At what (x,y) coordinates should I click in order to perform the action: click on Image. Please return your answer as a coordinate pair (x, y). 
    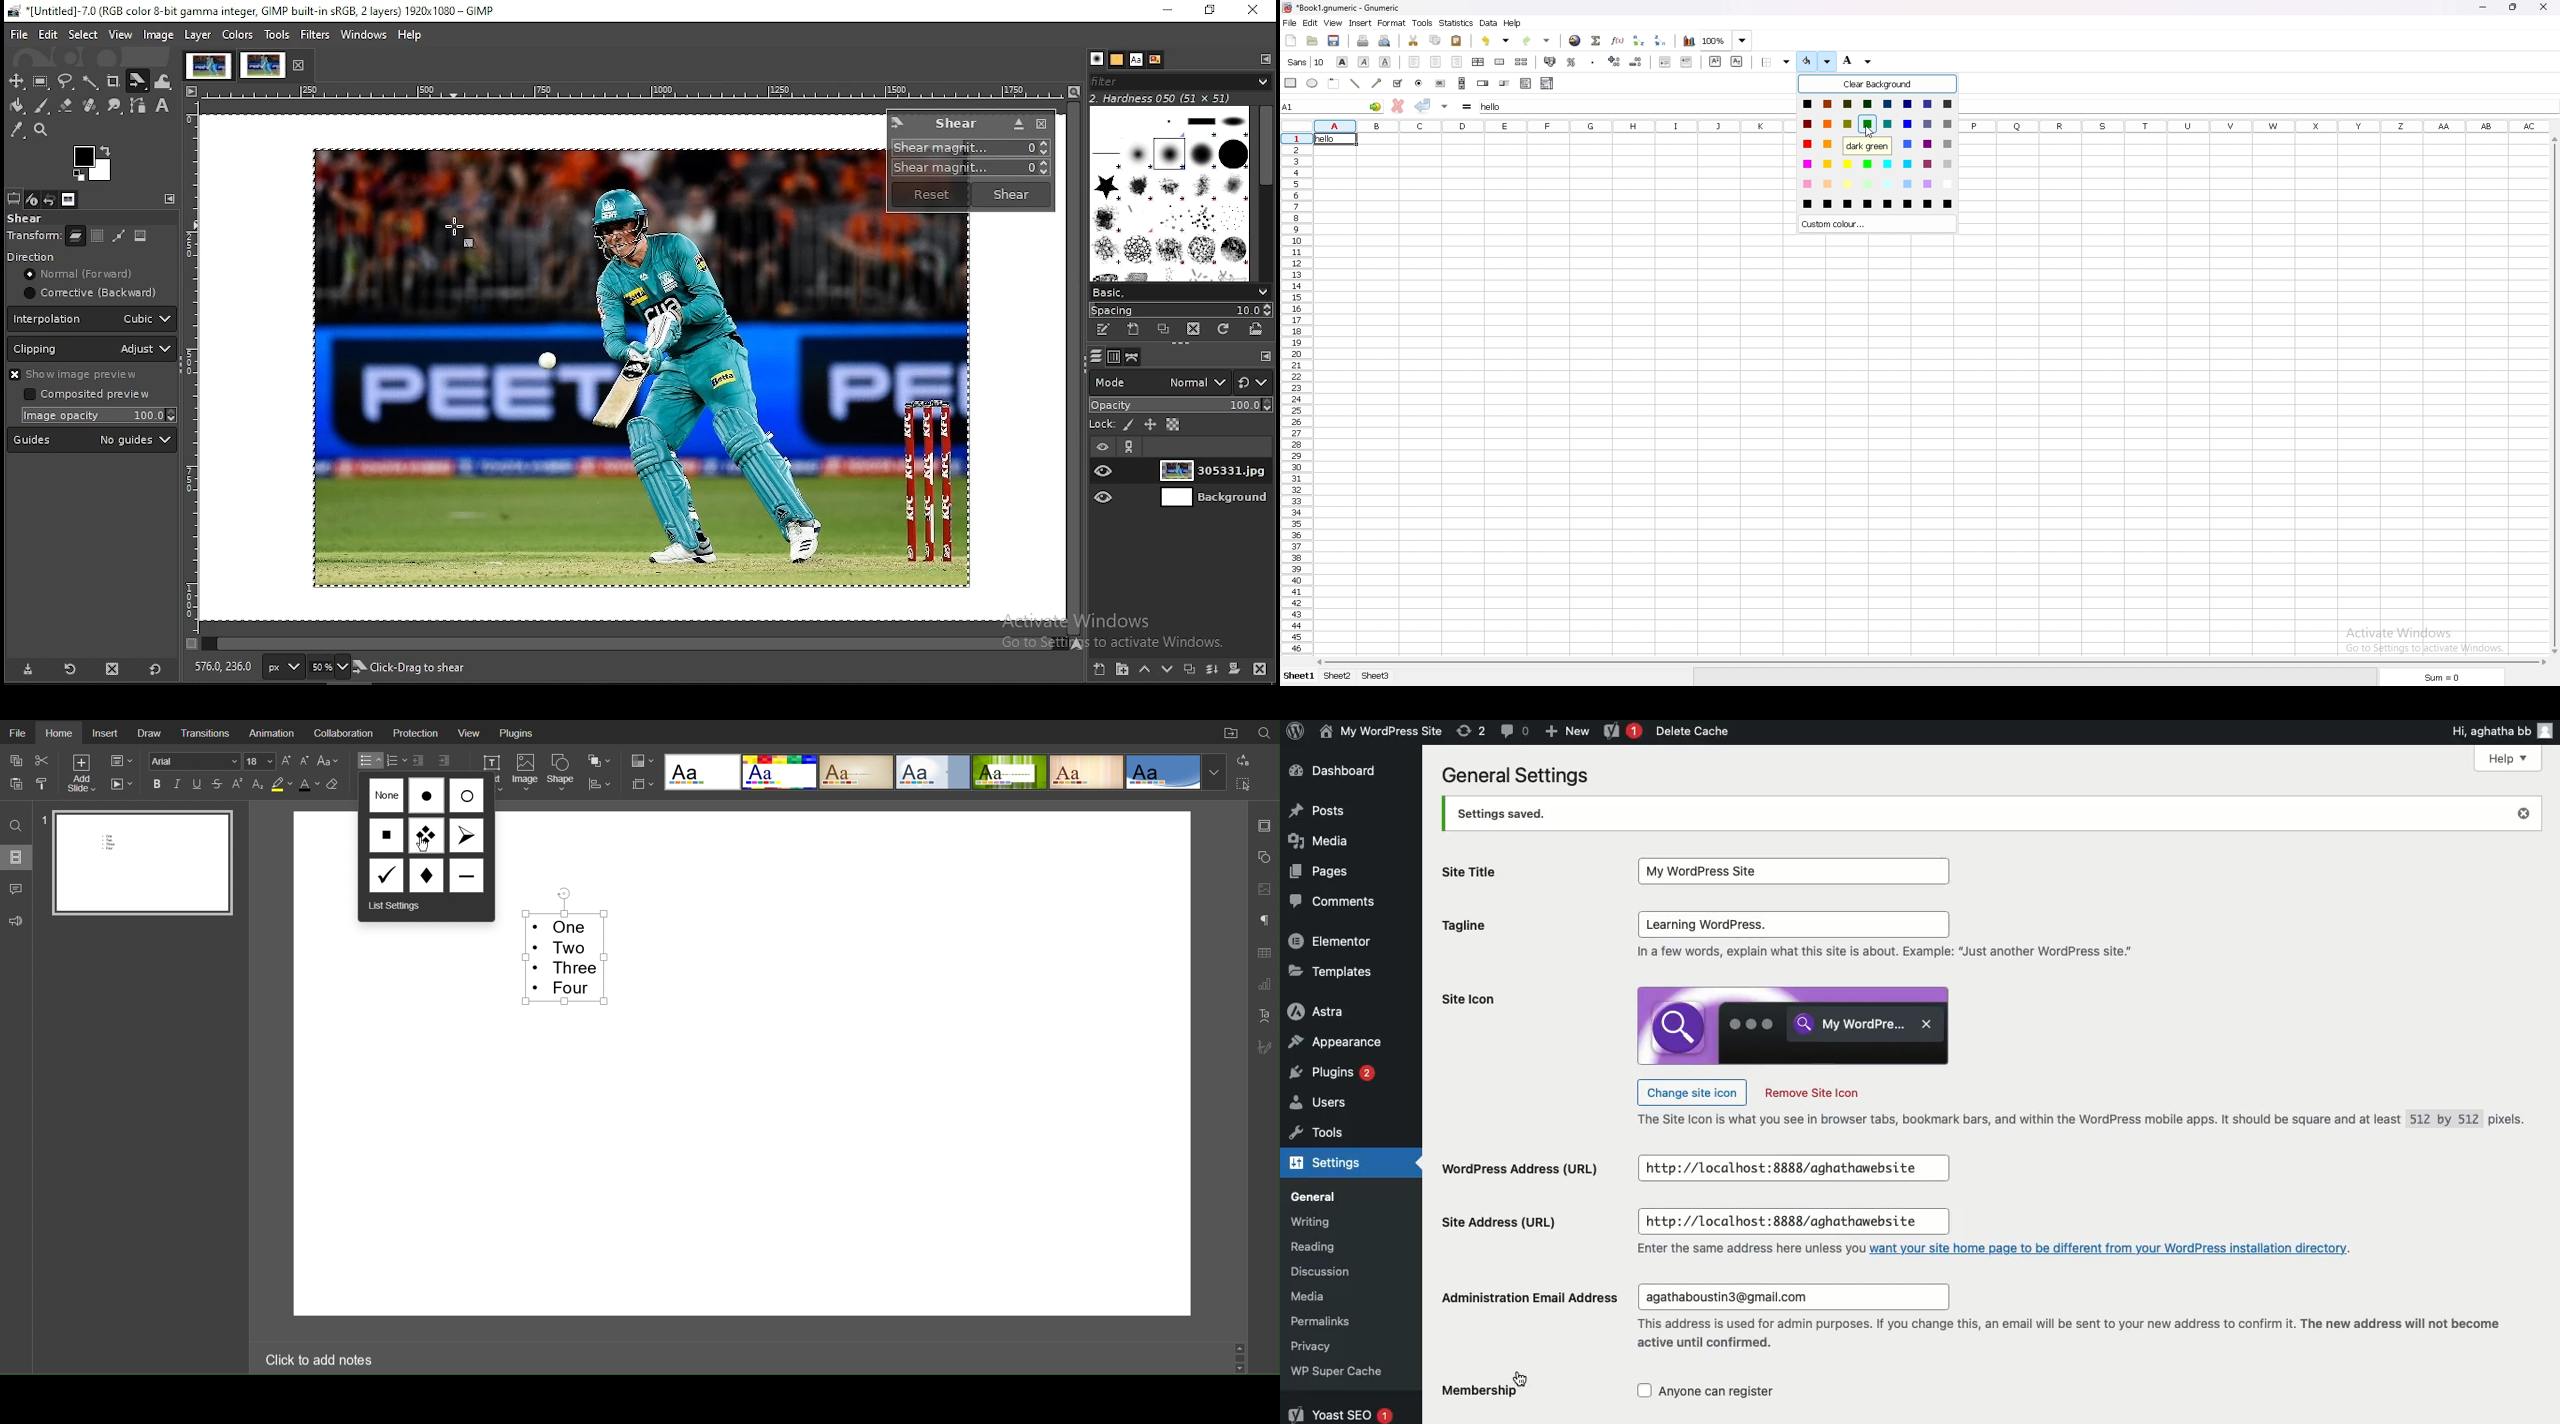
    Looking at the image, I should click on (526, 775).